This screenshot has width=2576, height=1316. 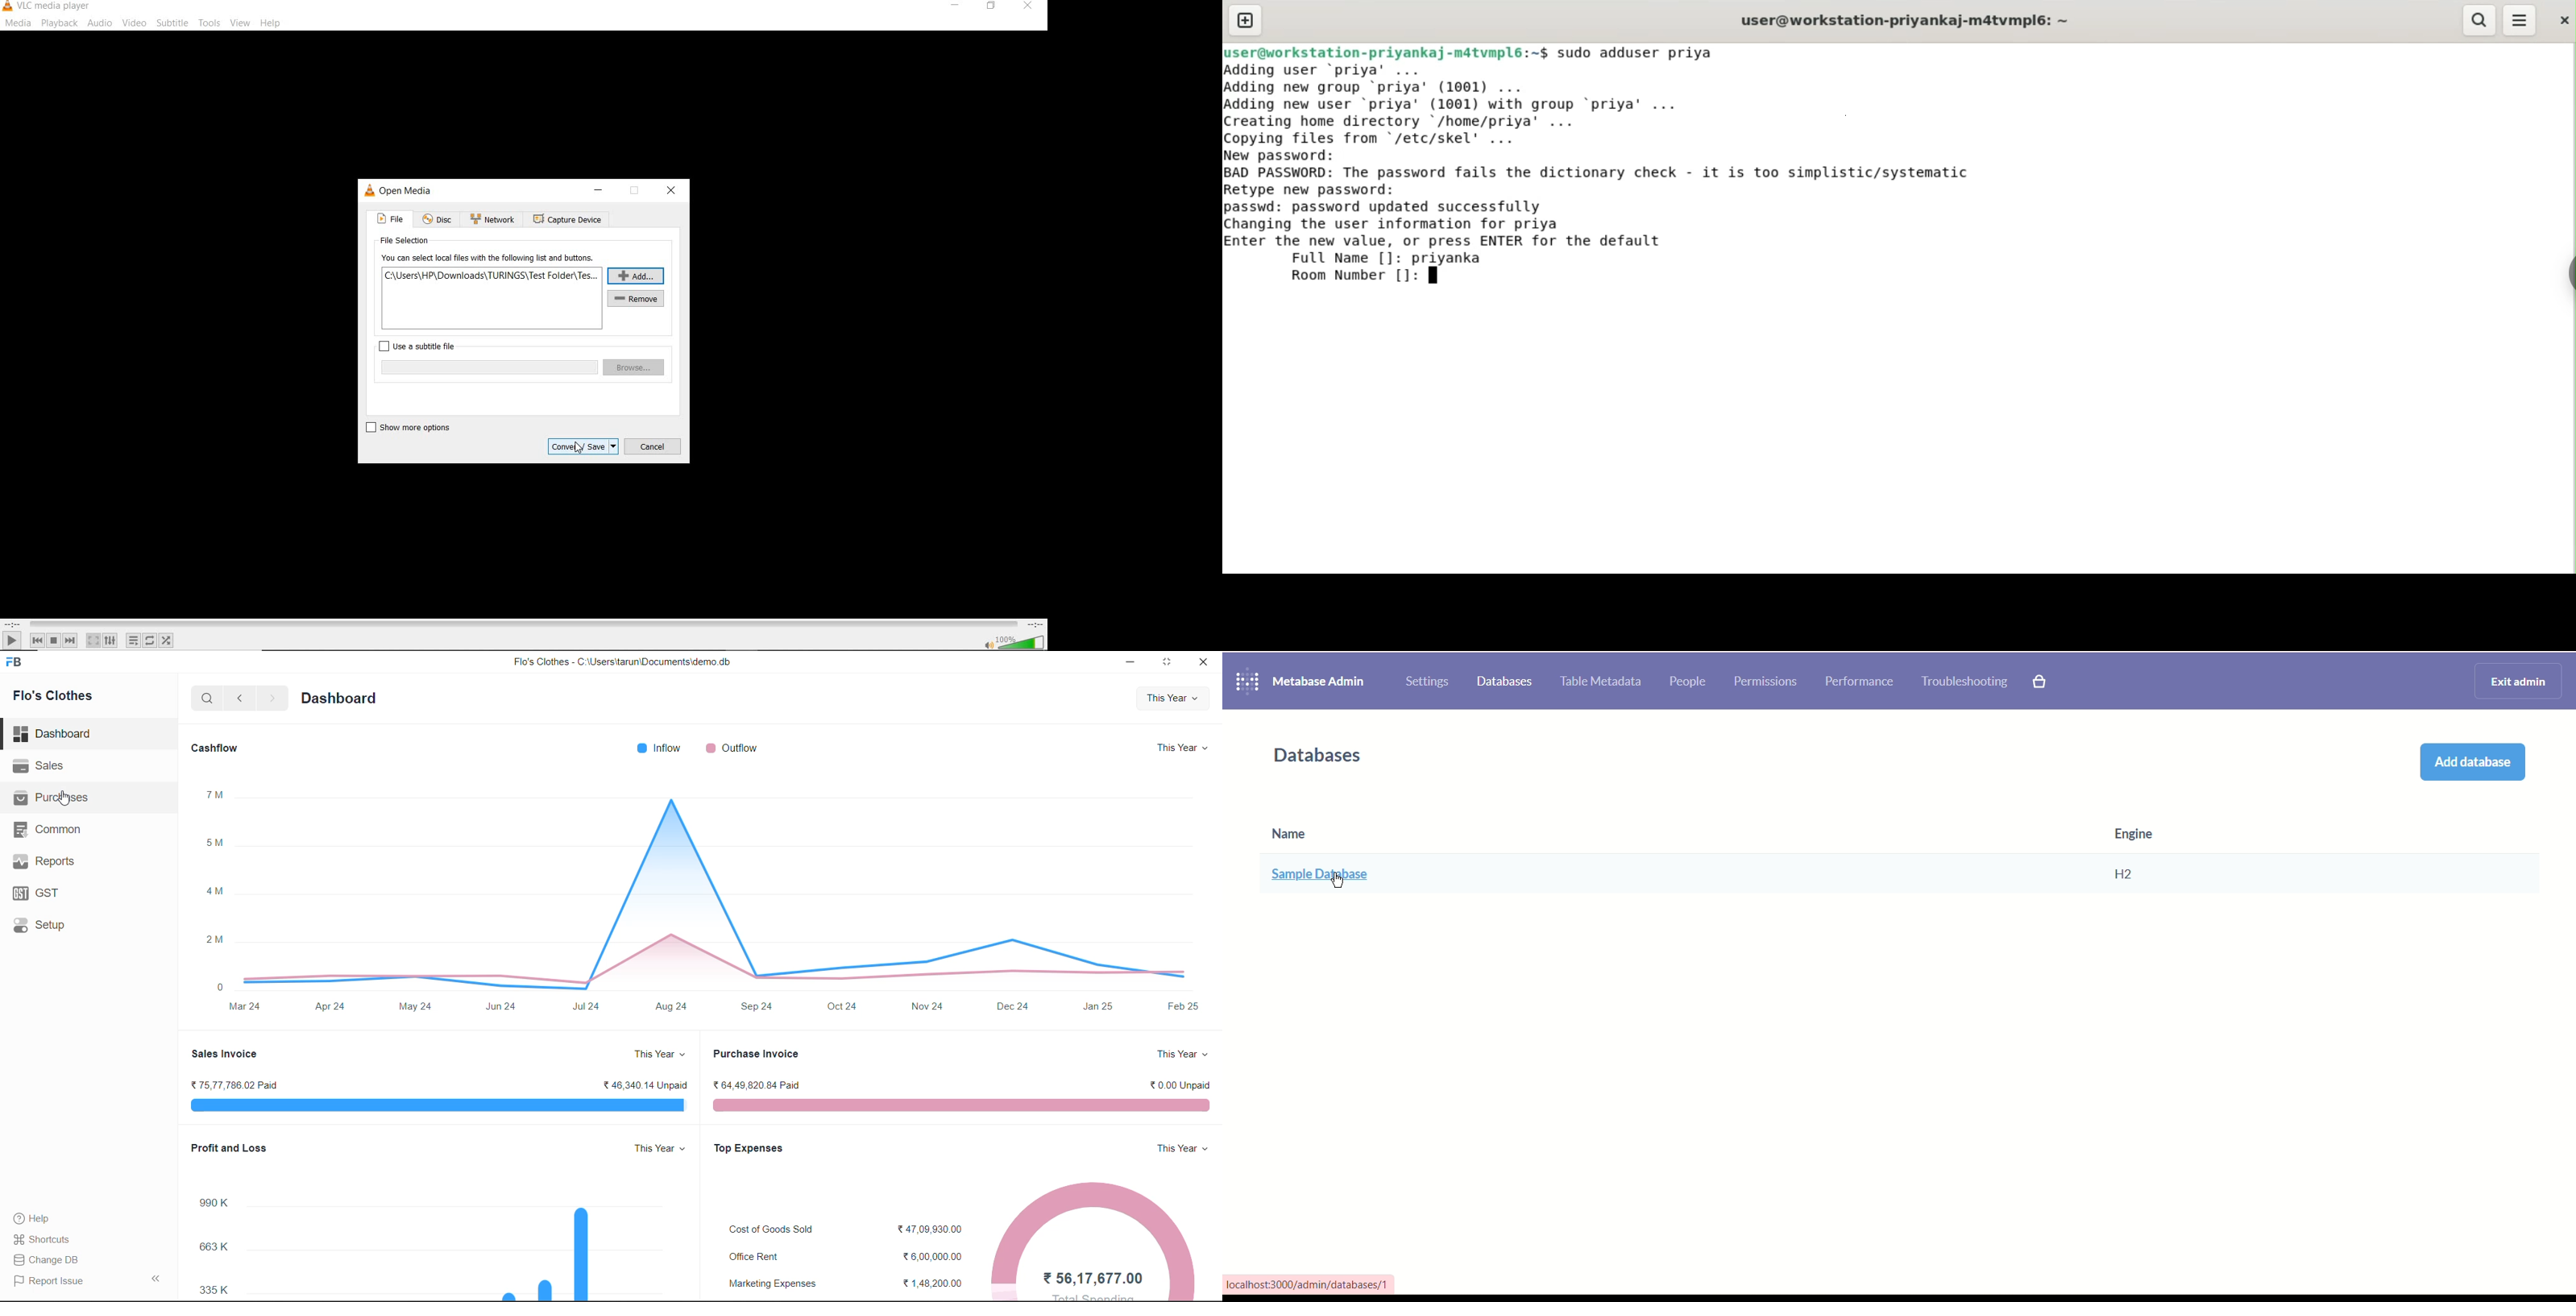 I want to click on Jan 25, so click(x=1100, y=1008).